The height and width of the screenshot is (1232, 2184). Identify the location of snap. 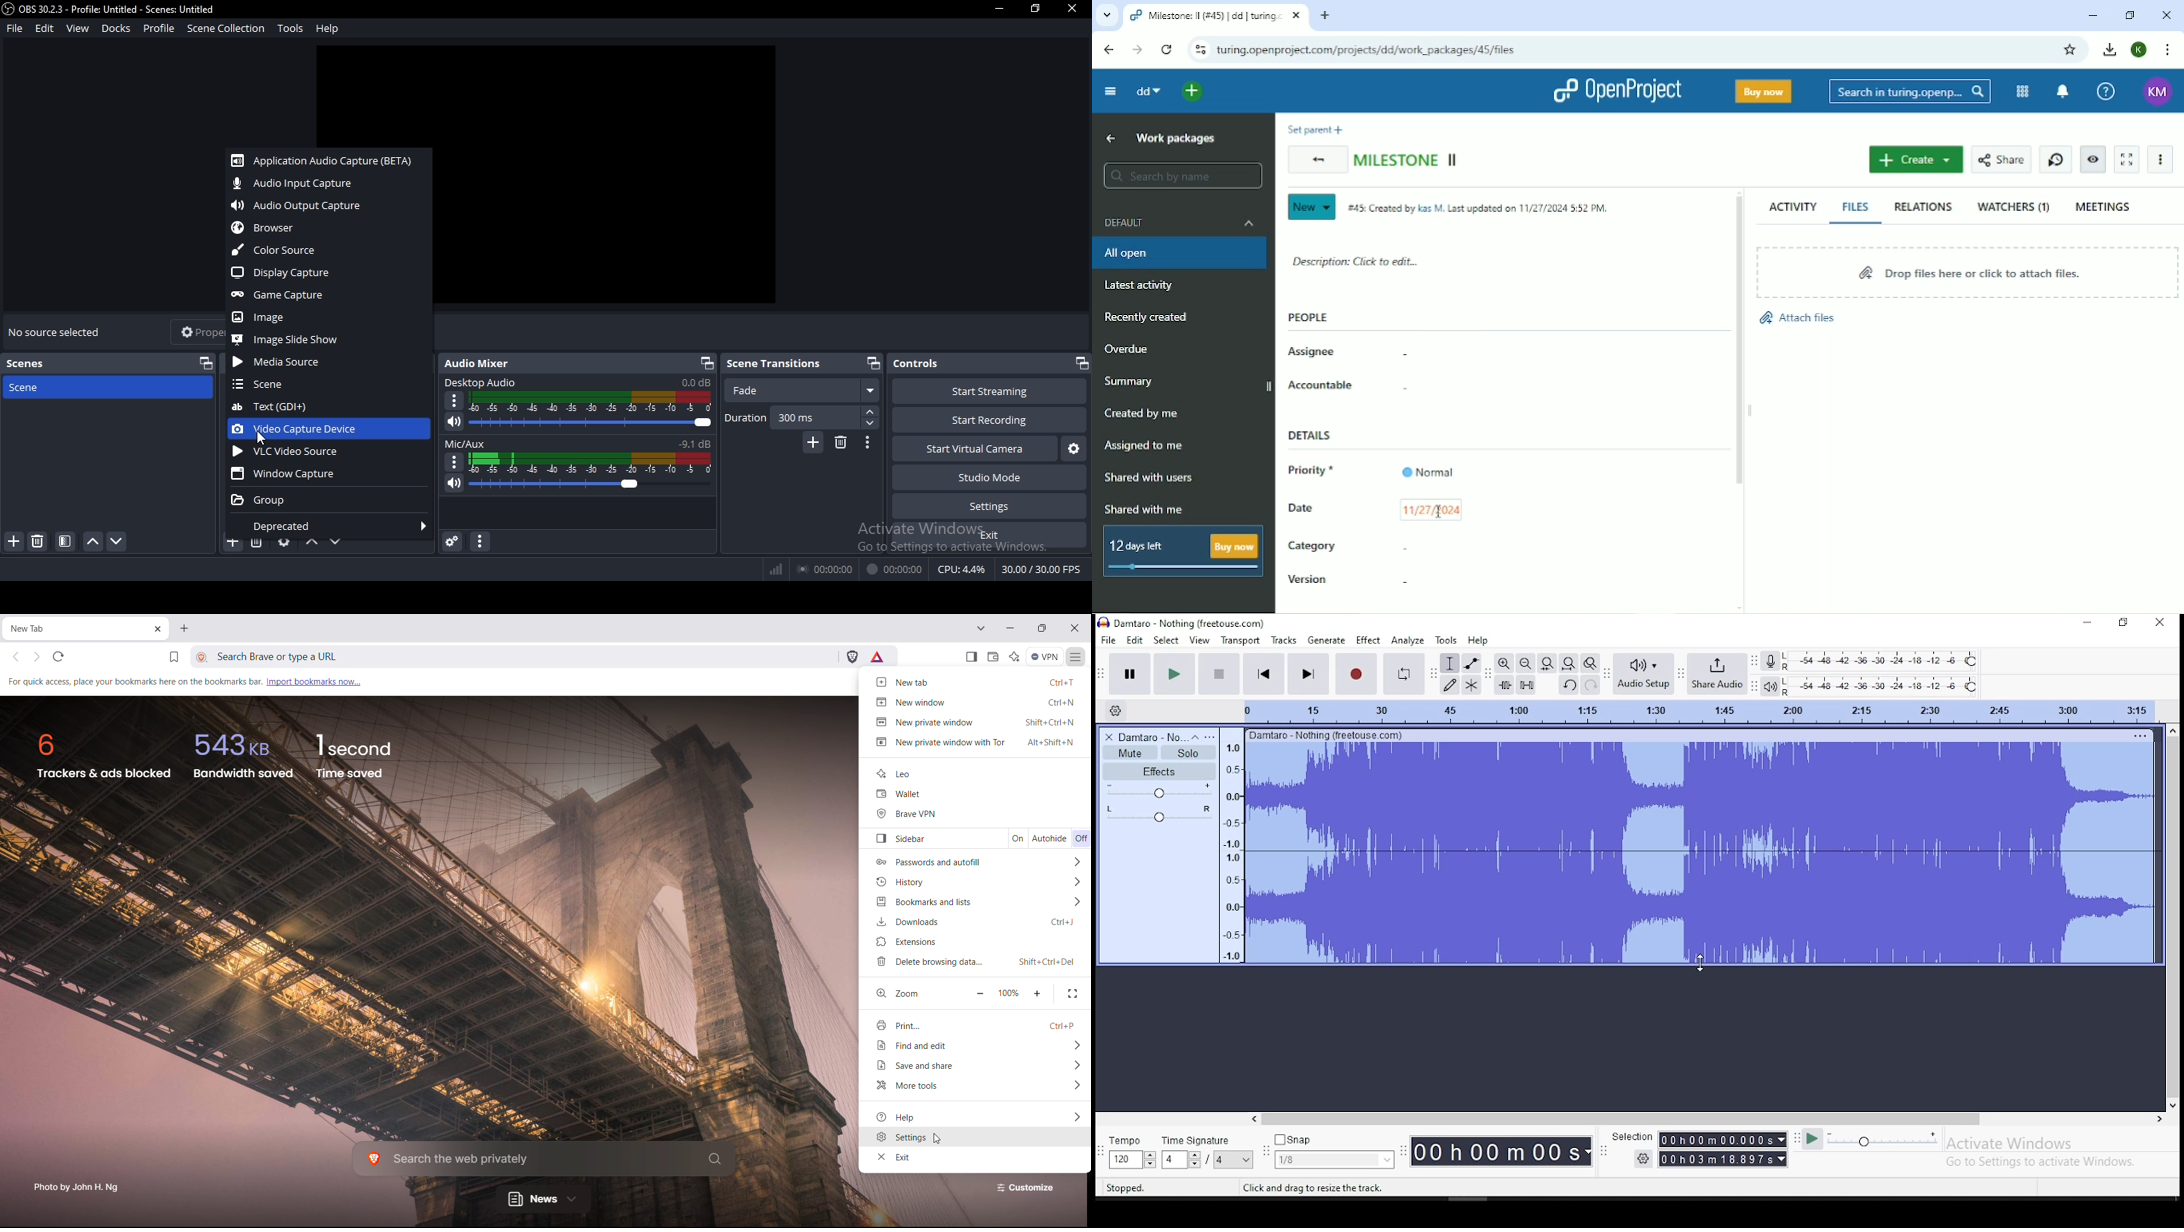
(1335, 1138).